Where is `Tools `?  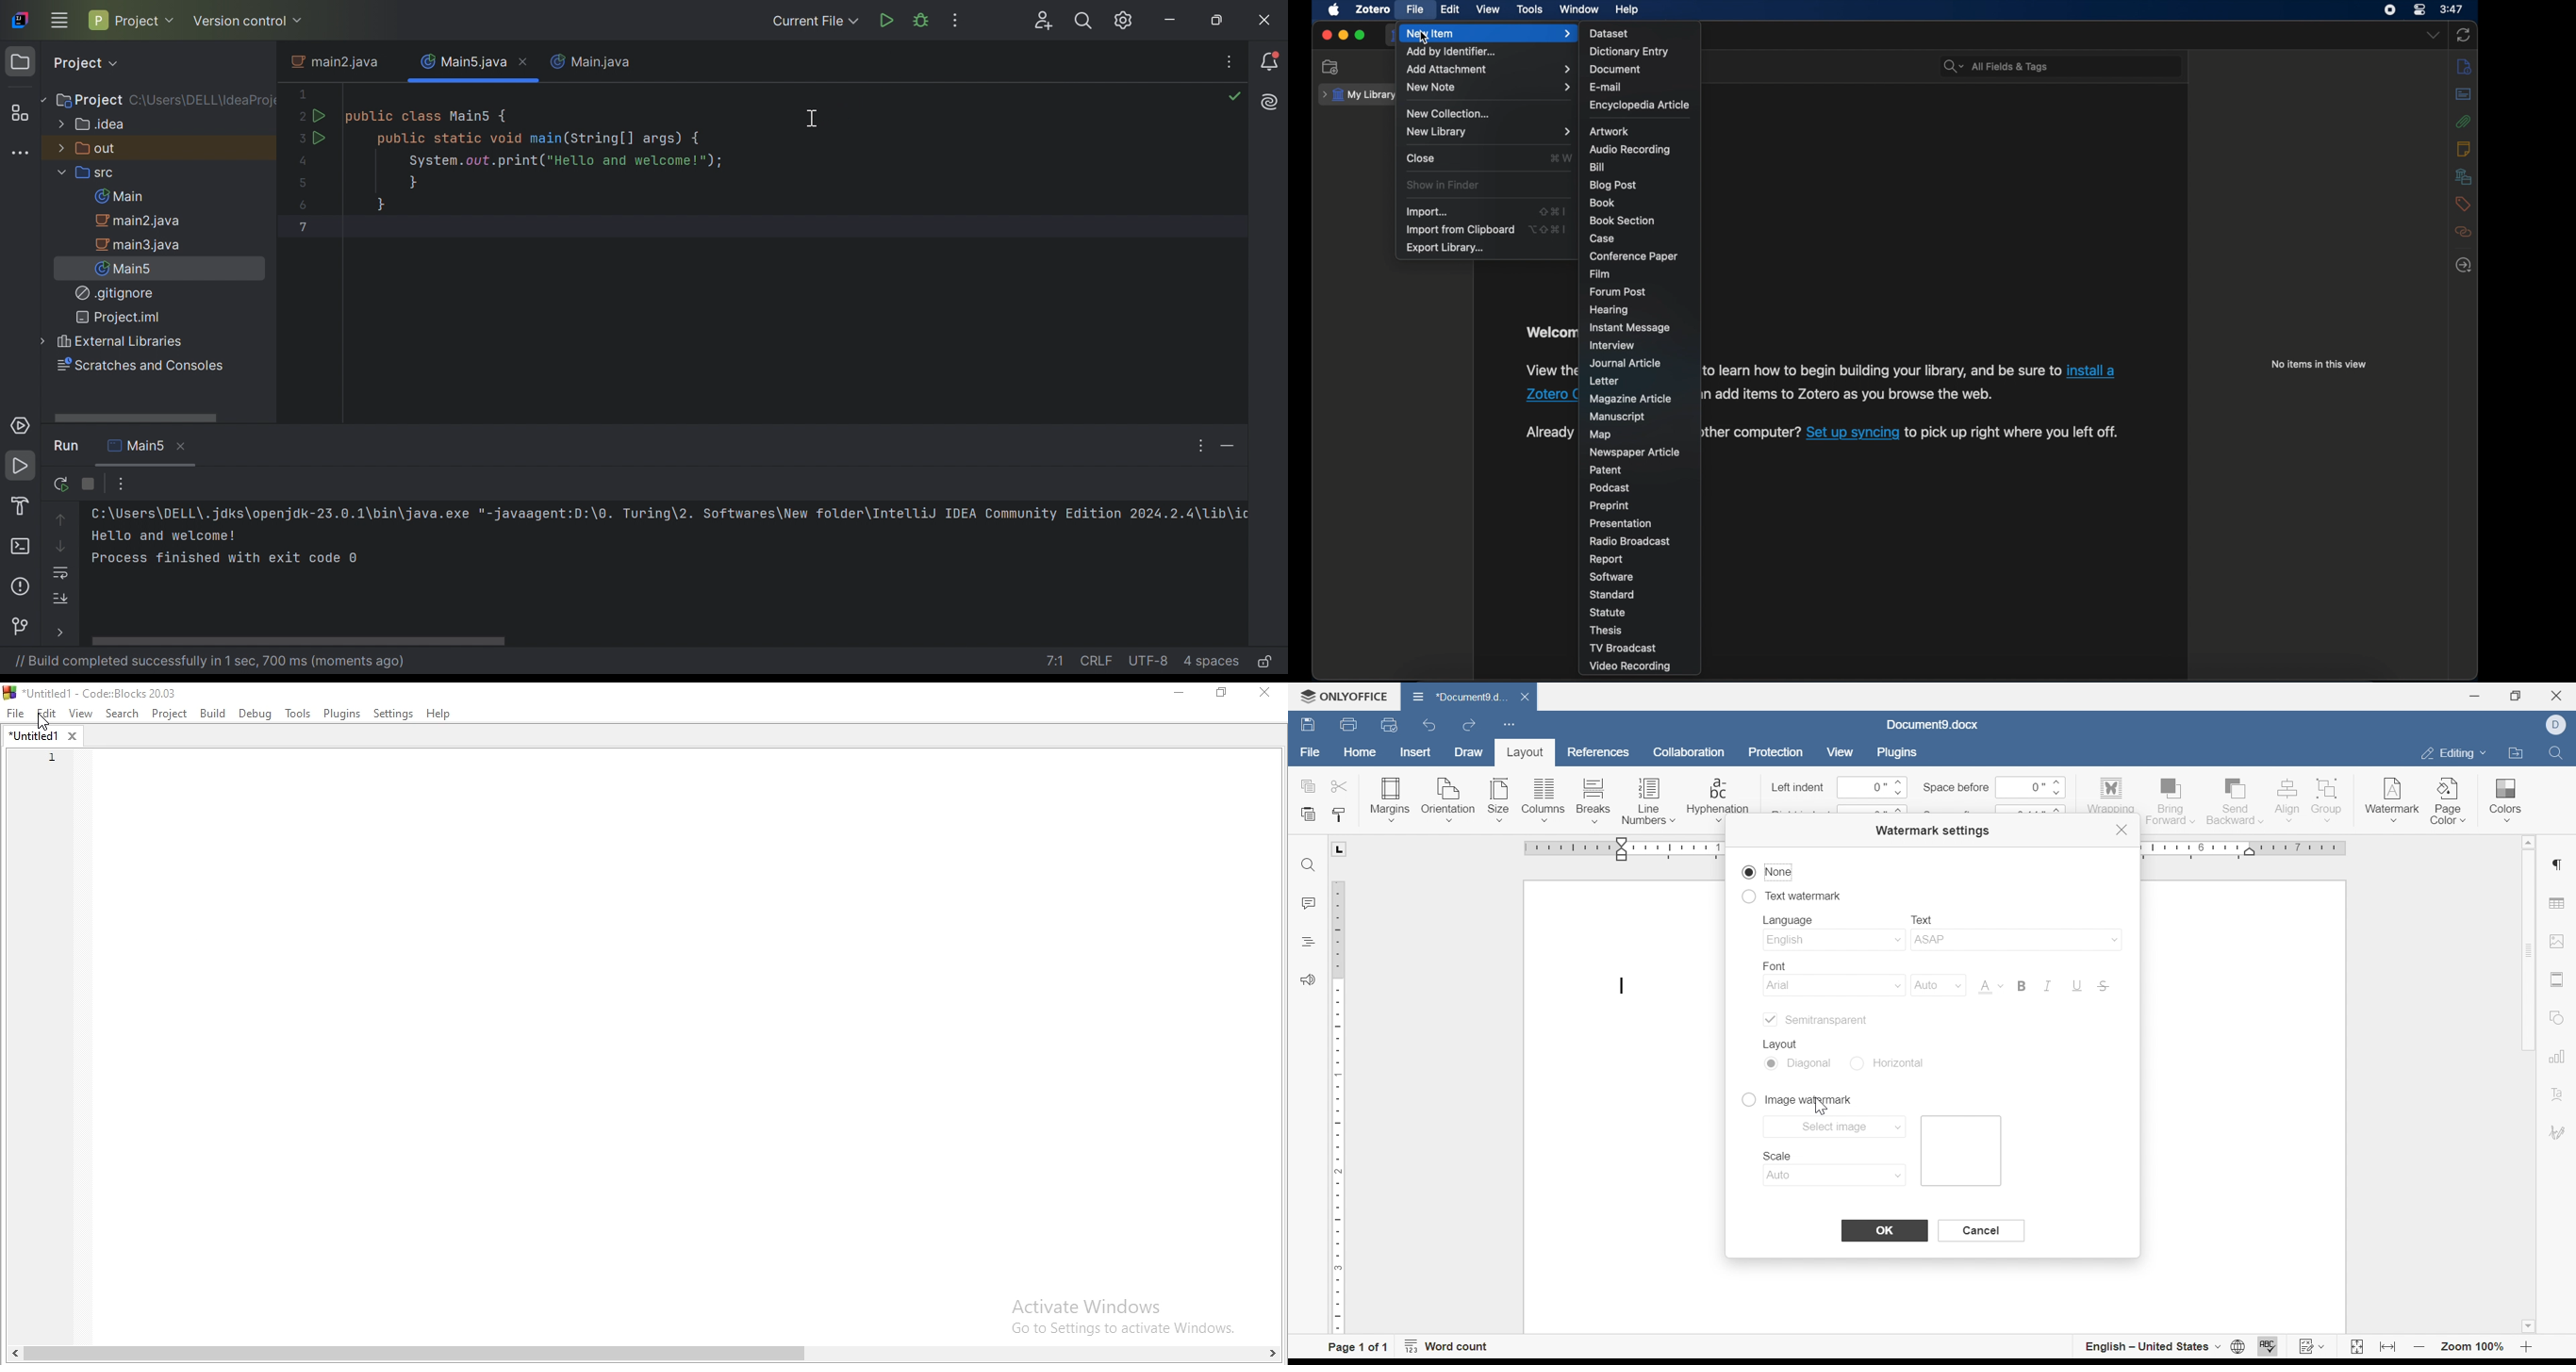 Tools  is located at coordinates (298, 715).